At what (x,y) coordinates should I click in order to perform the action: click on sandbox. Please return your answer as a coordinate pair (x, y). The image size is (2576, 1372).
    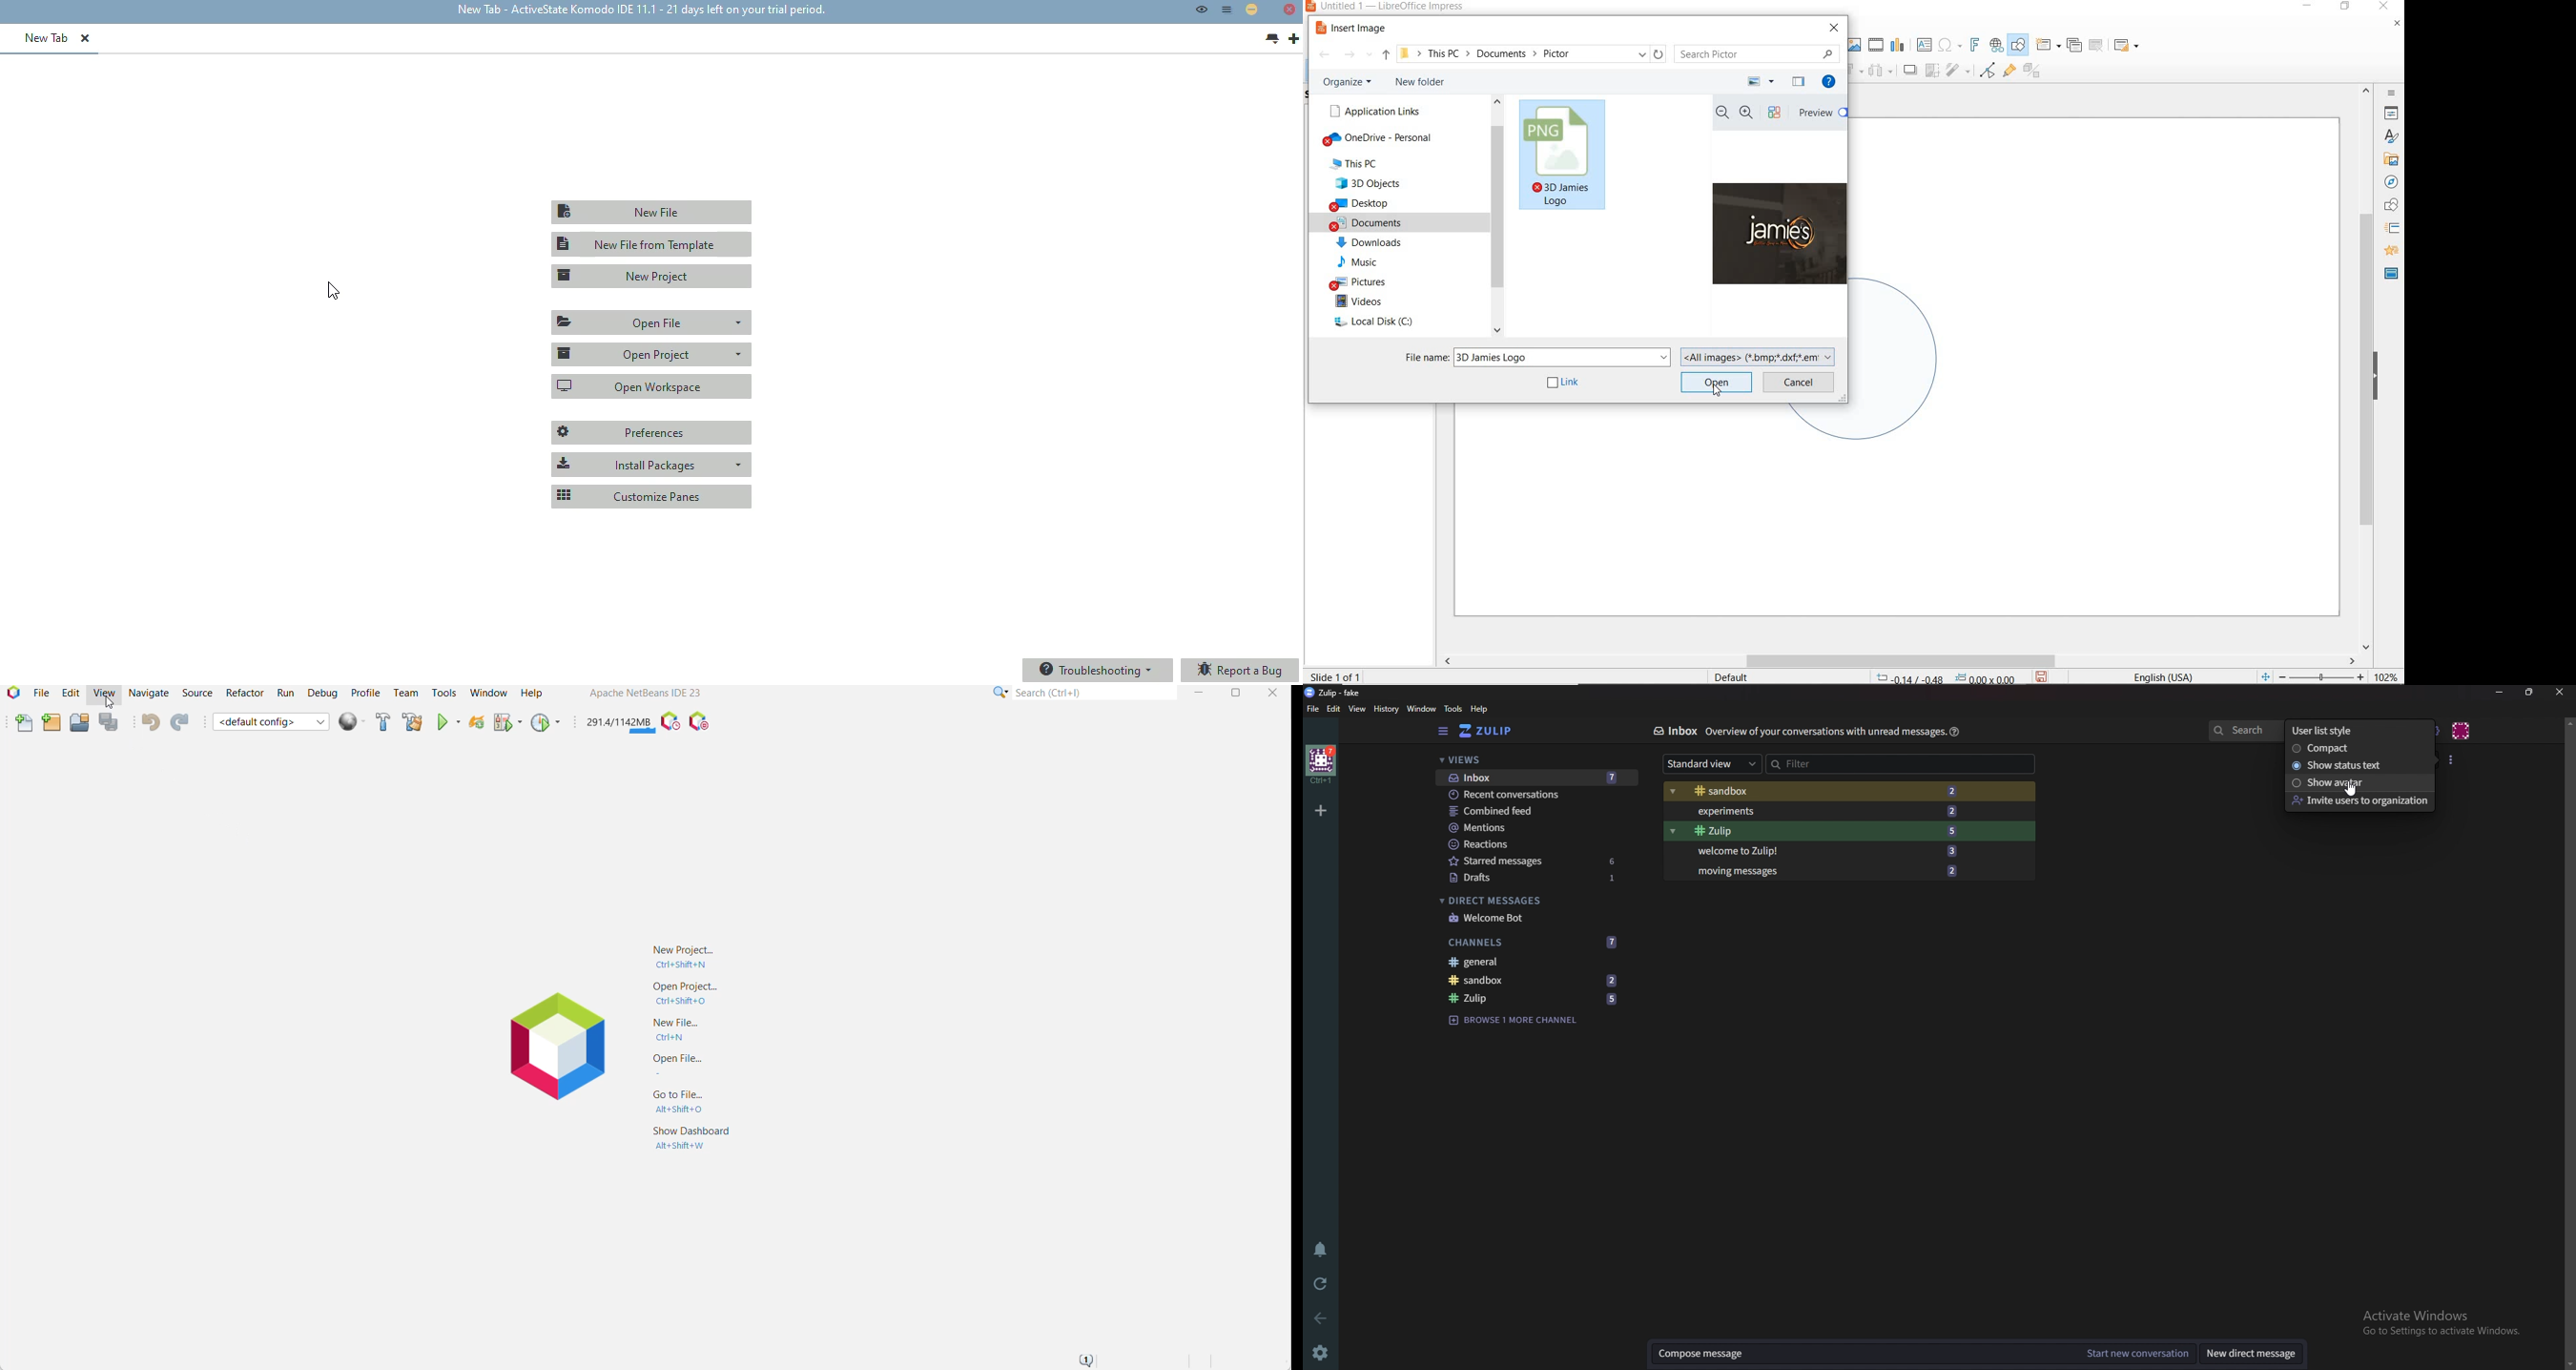
    Looking at the image, I should click on (1818, 791).